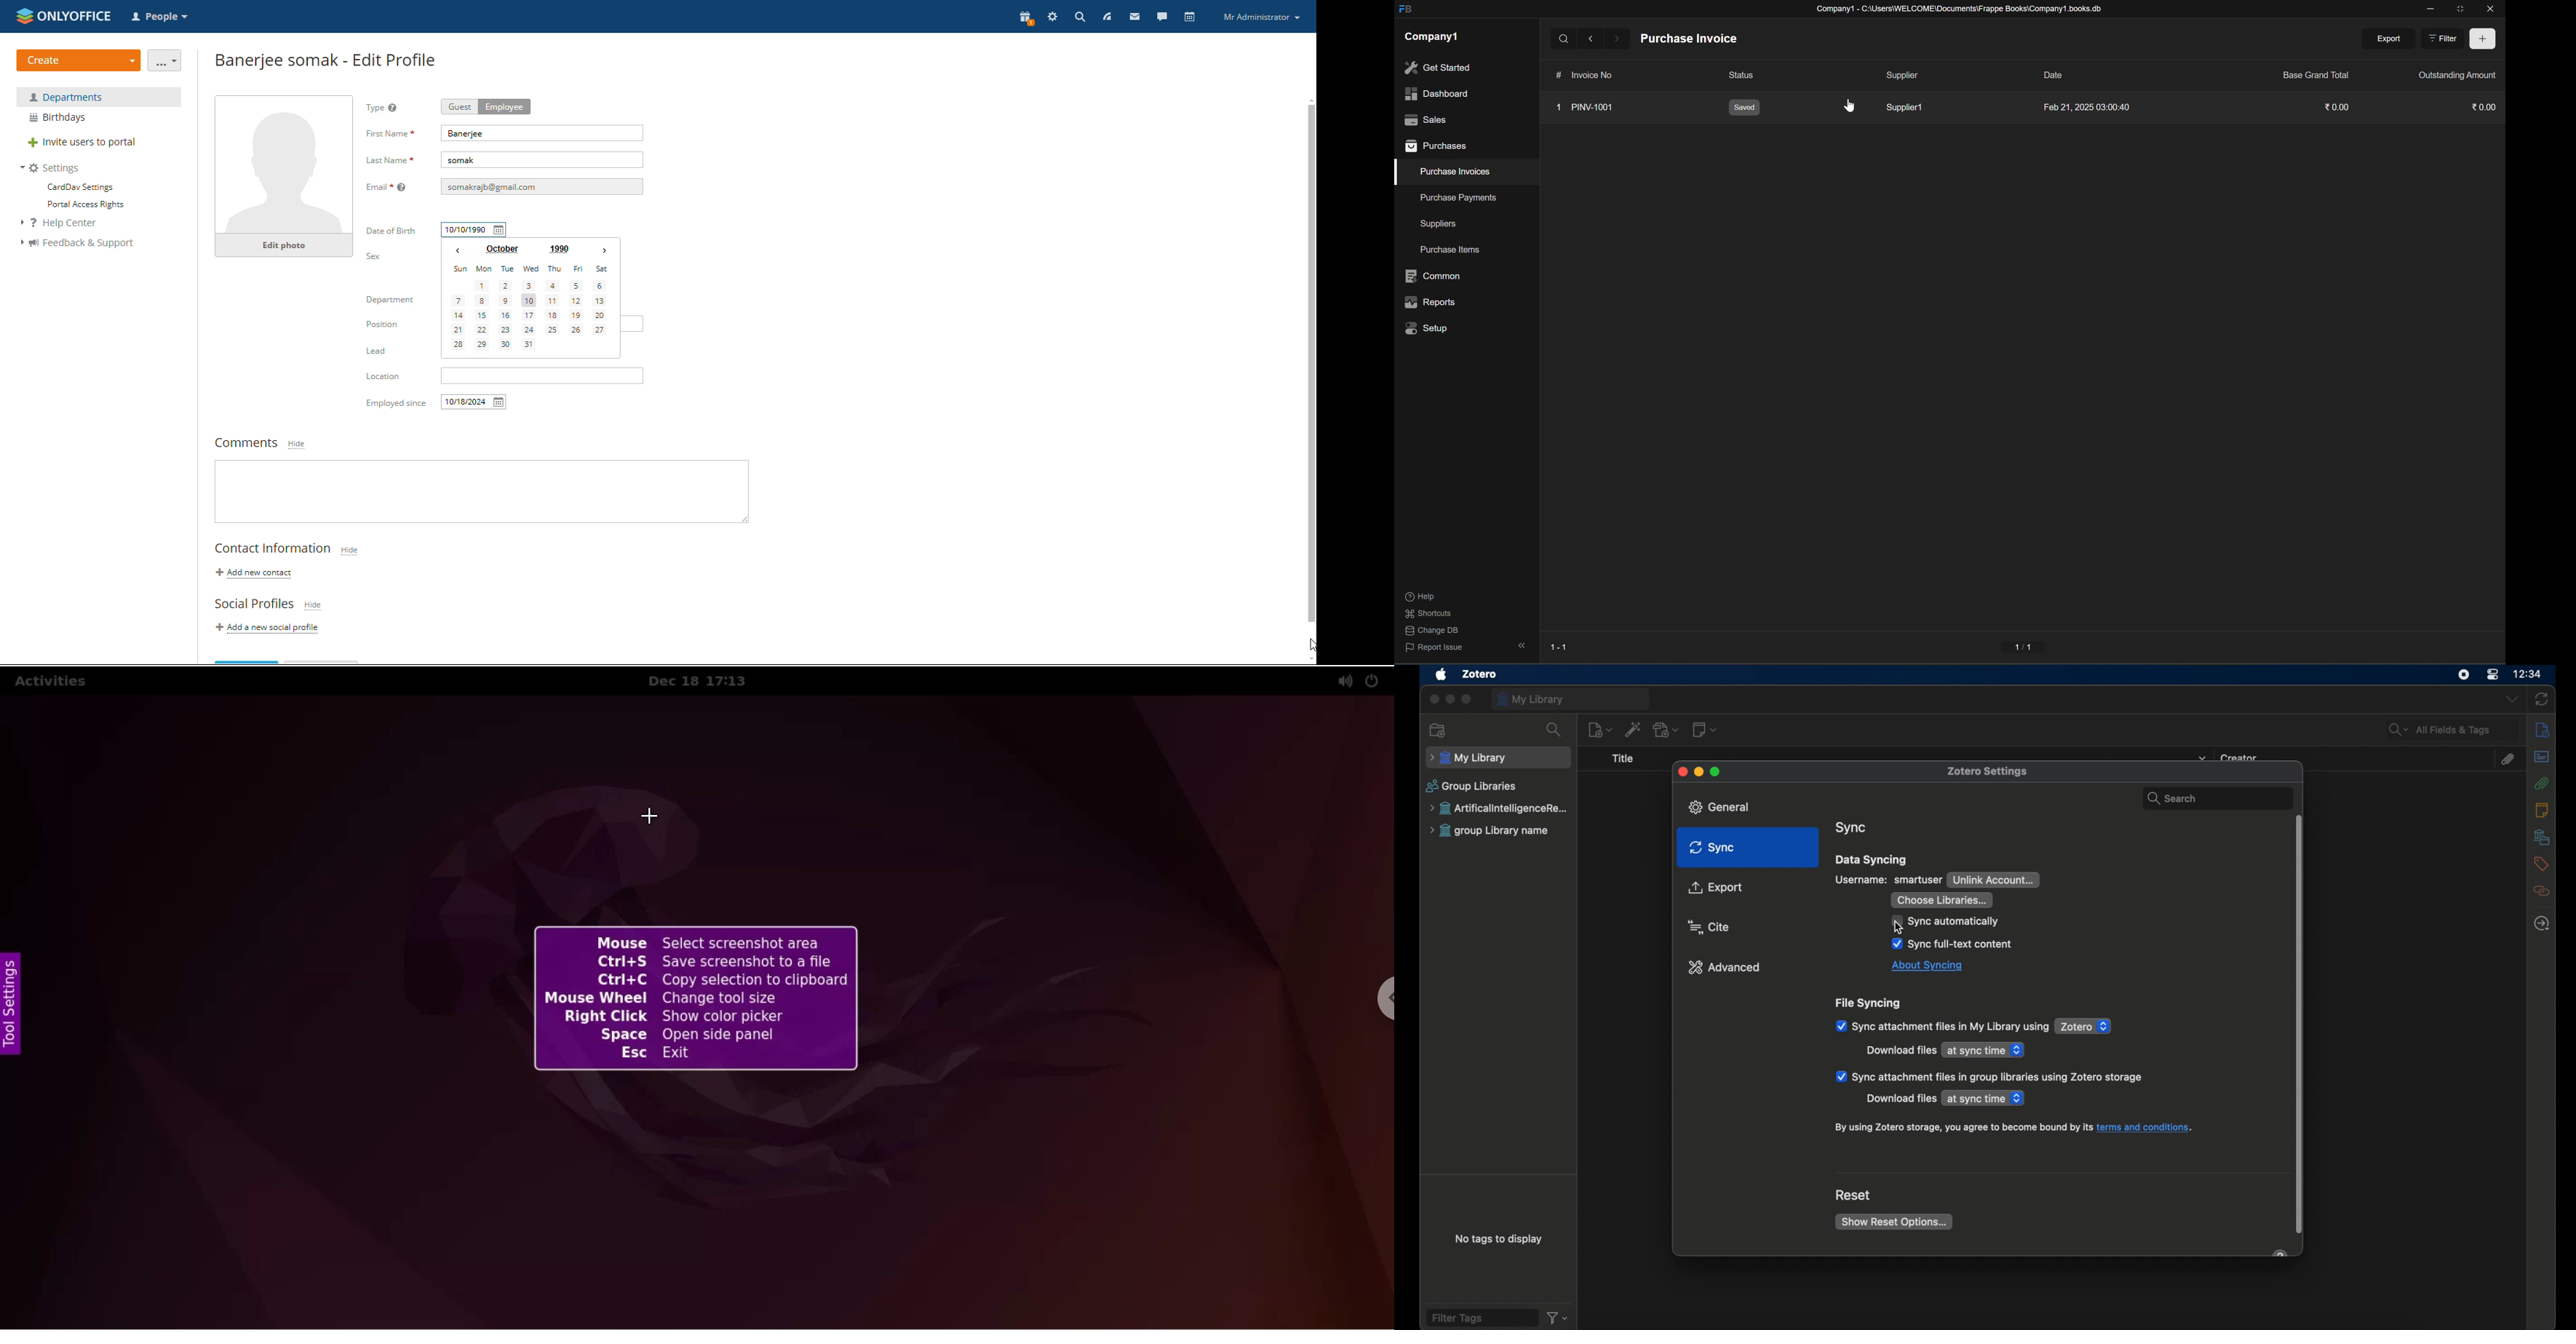  What do you see at coordinates (1989, 1076) in the screenshot?
I see `sync attachment files in group libraries using zotero storage` at bounding box center [1989, 1076].